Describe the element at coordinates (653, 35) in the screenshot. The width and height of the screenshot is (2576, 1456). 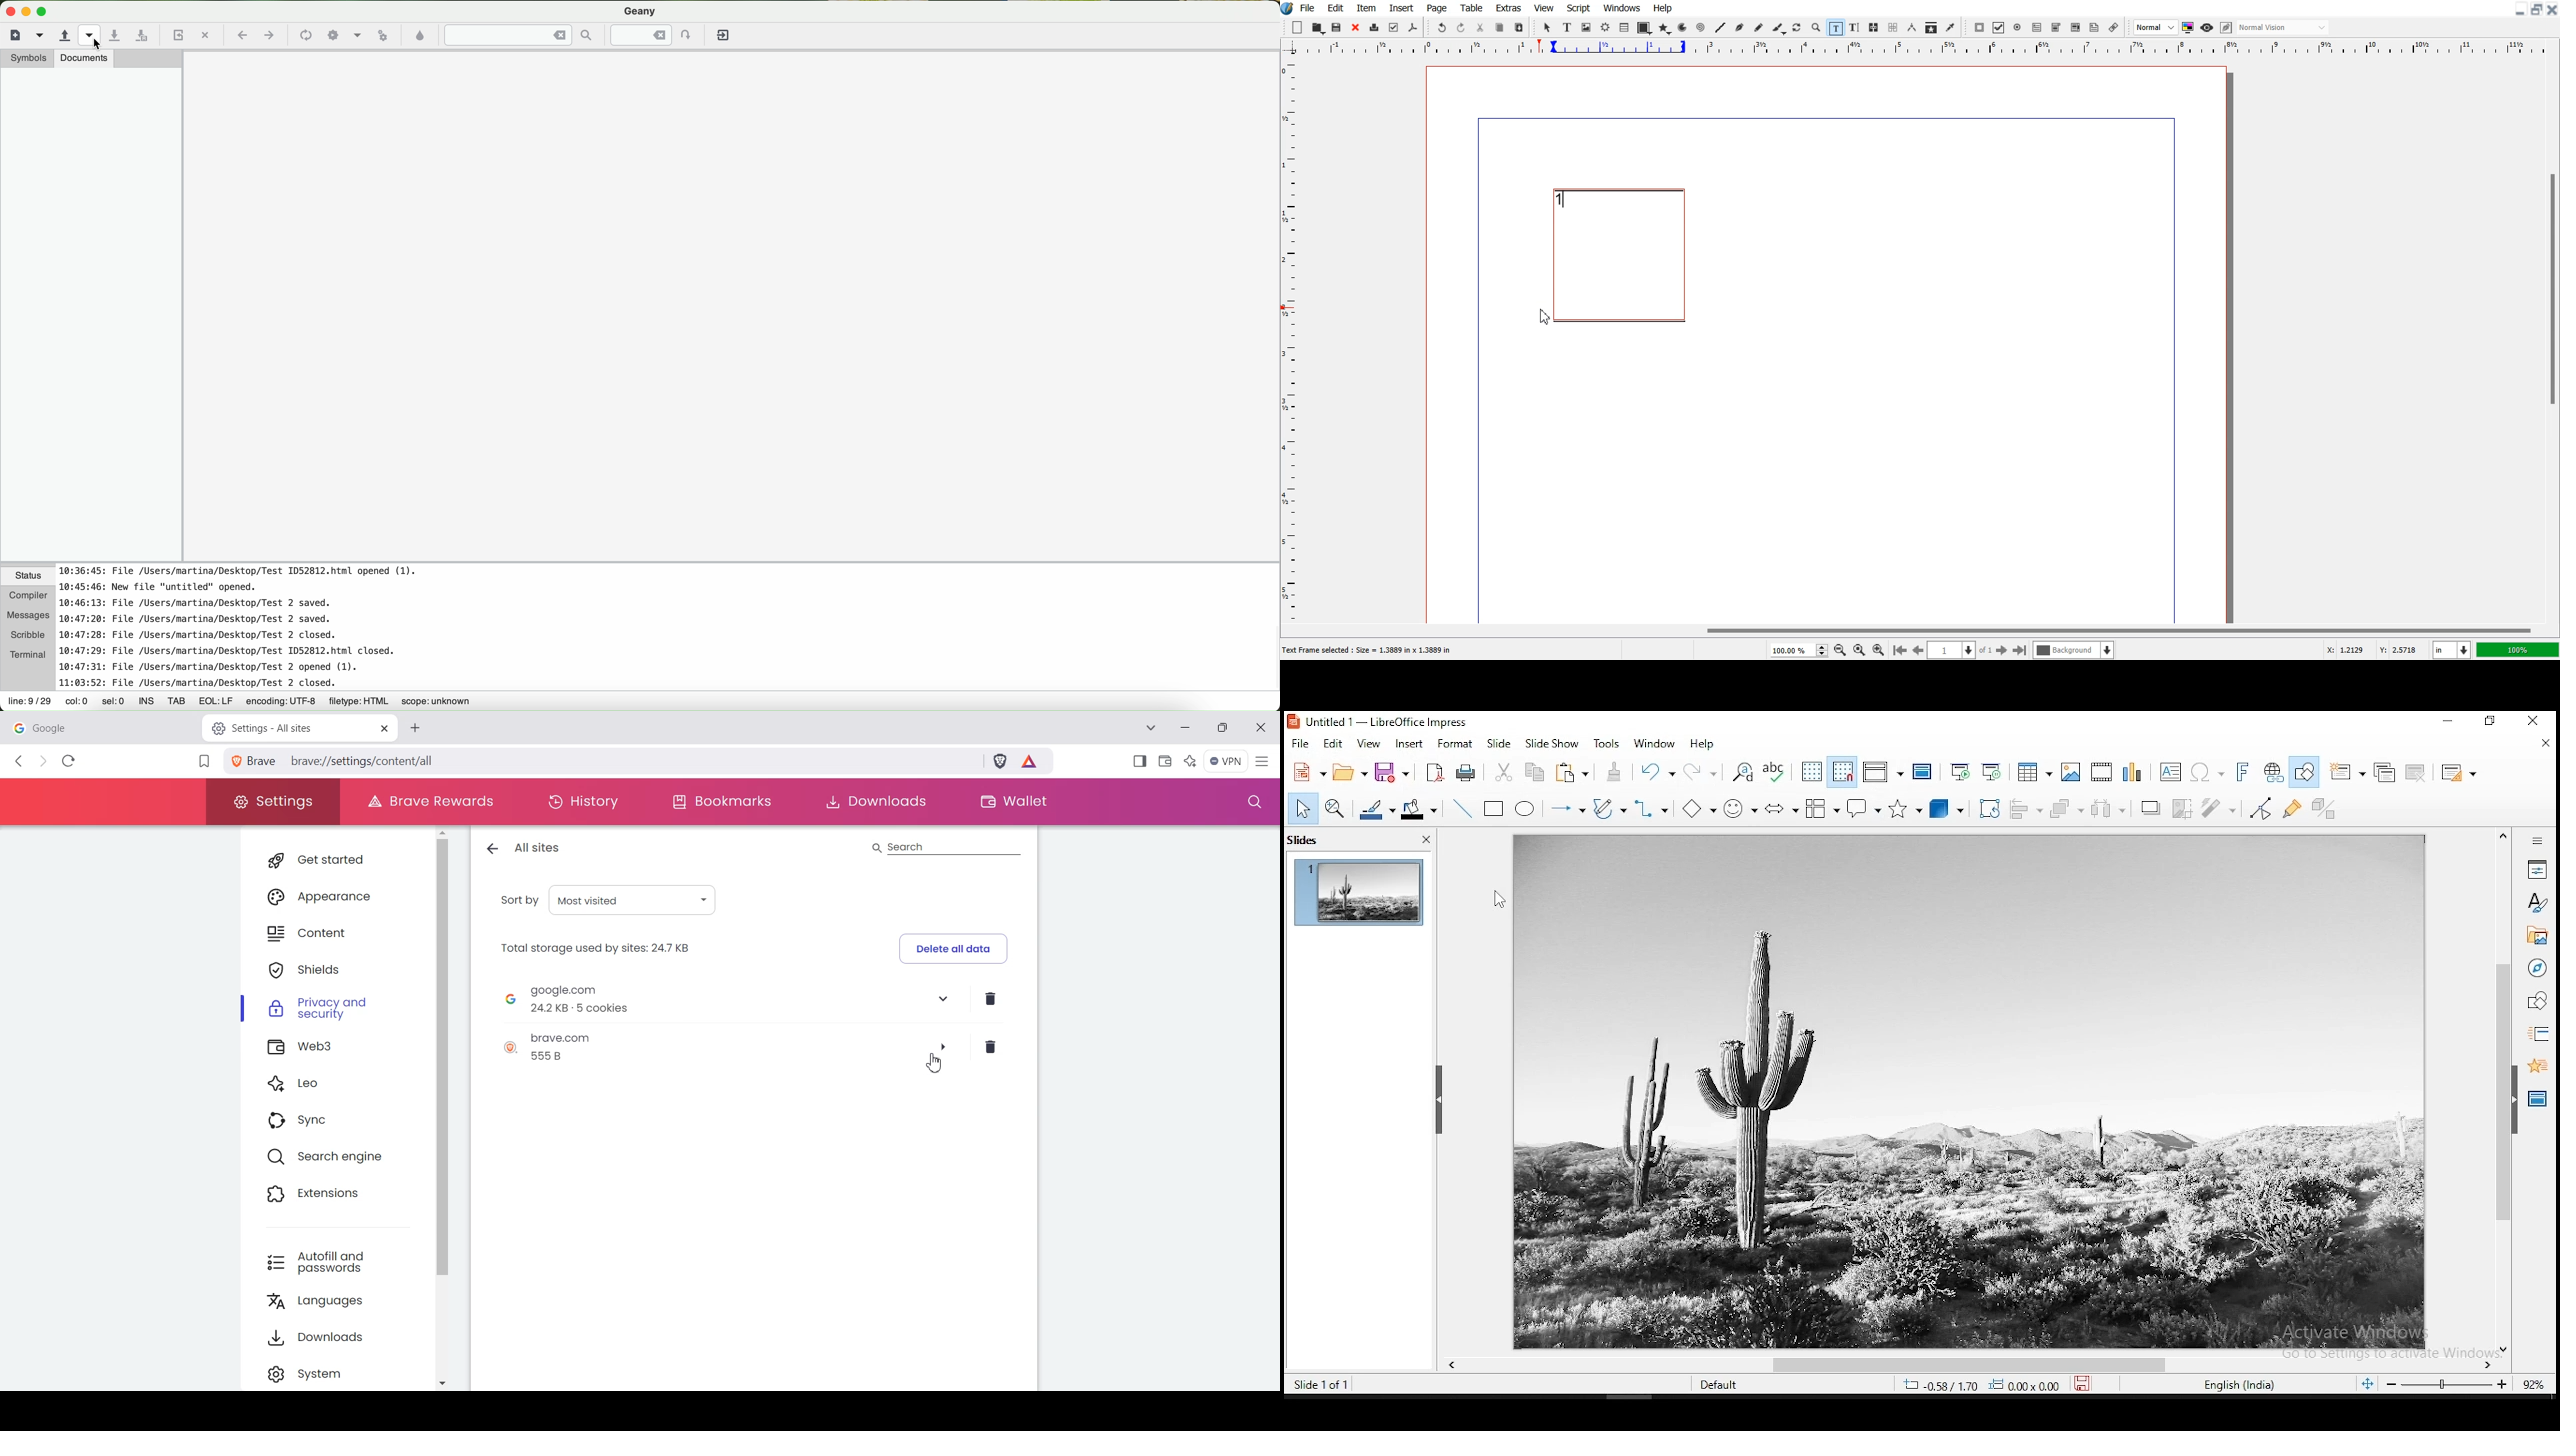
I see `jump to the entered line numbered` at that location.